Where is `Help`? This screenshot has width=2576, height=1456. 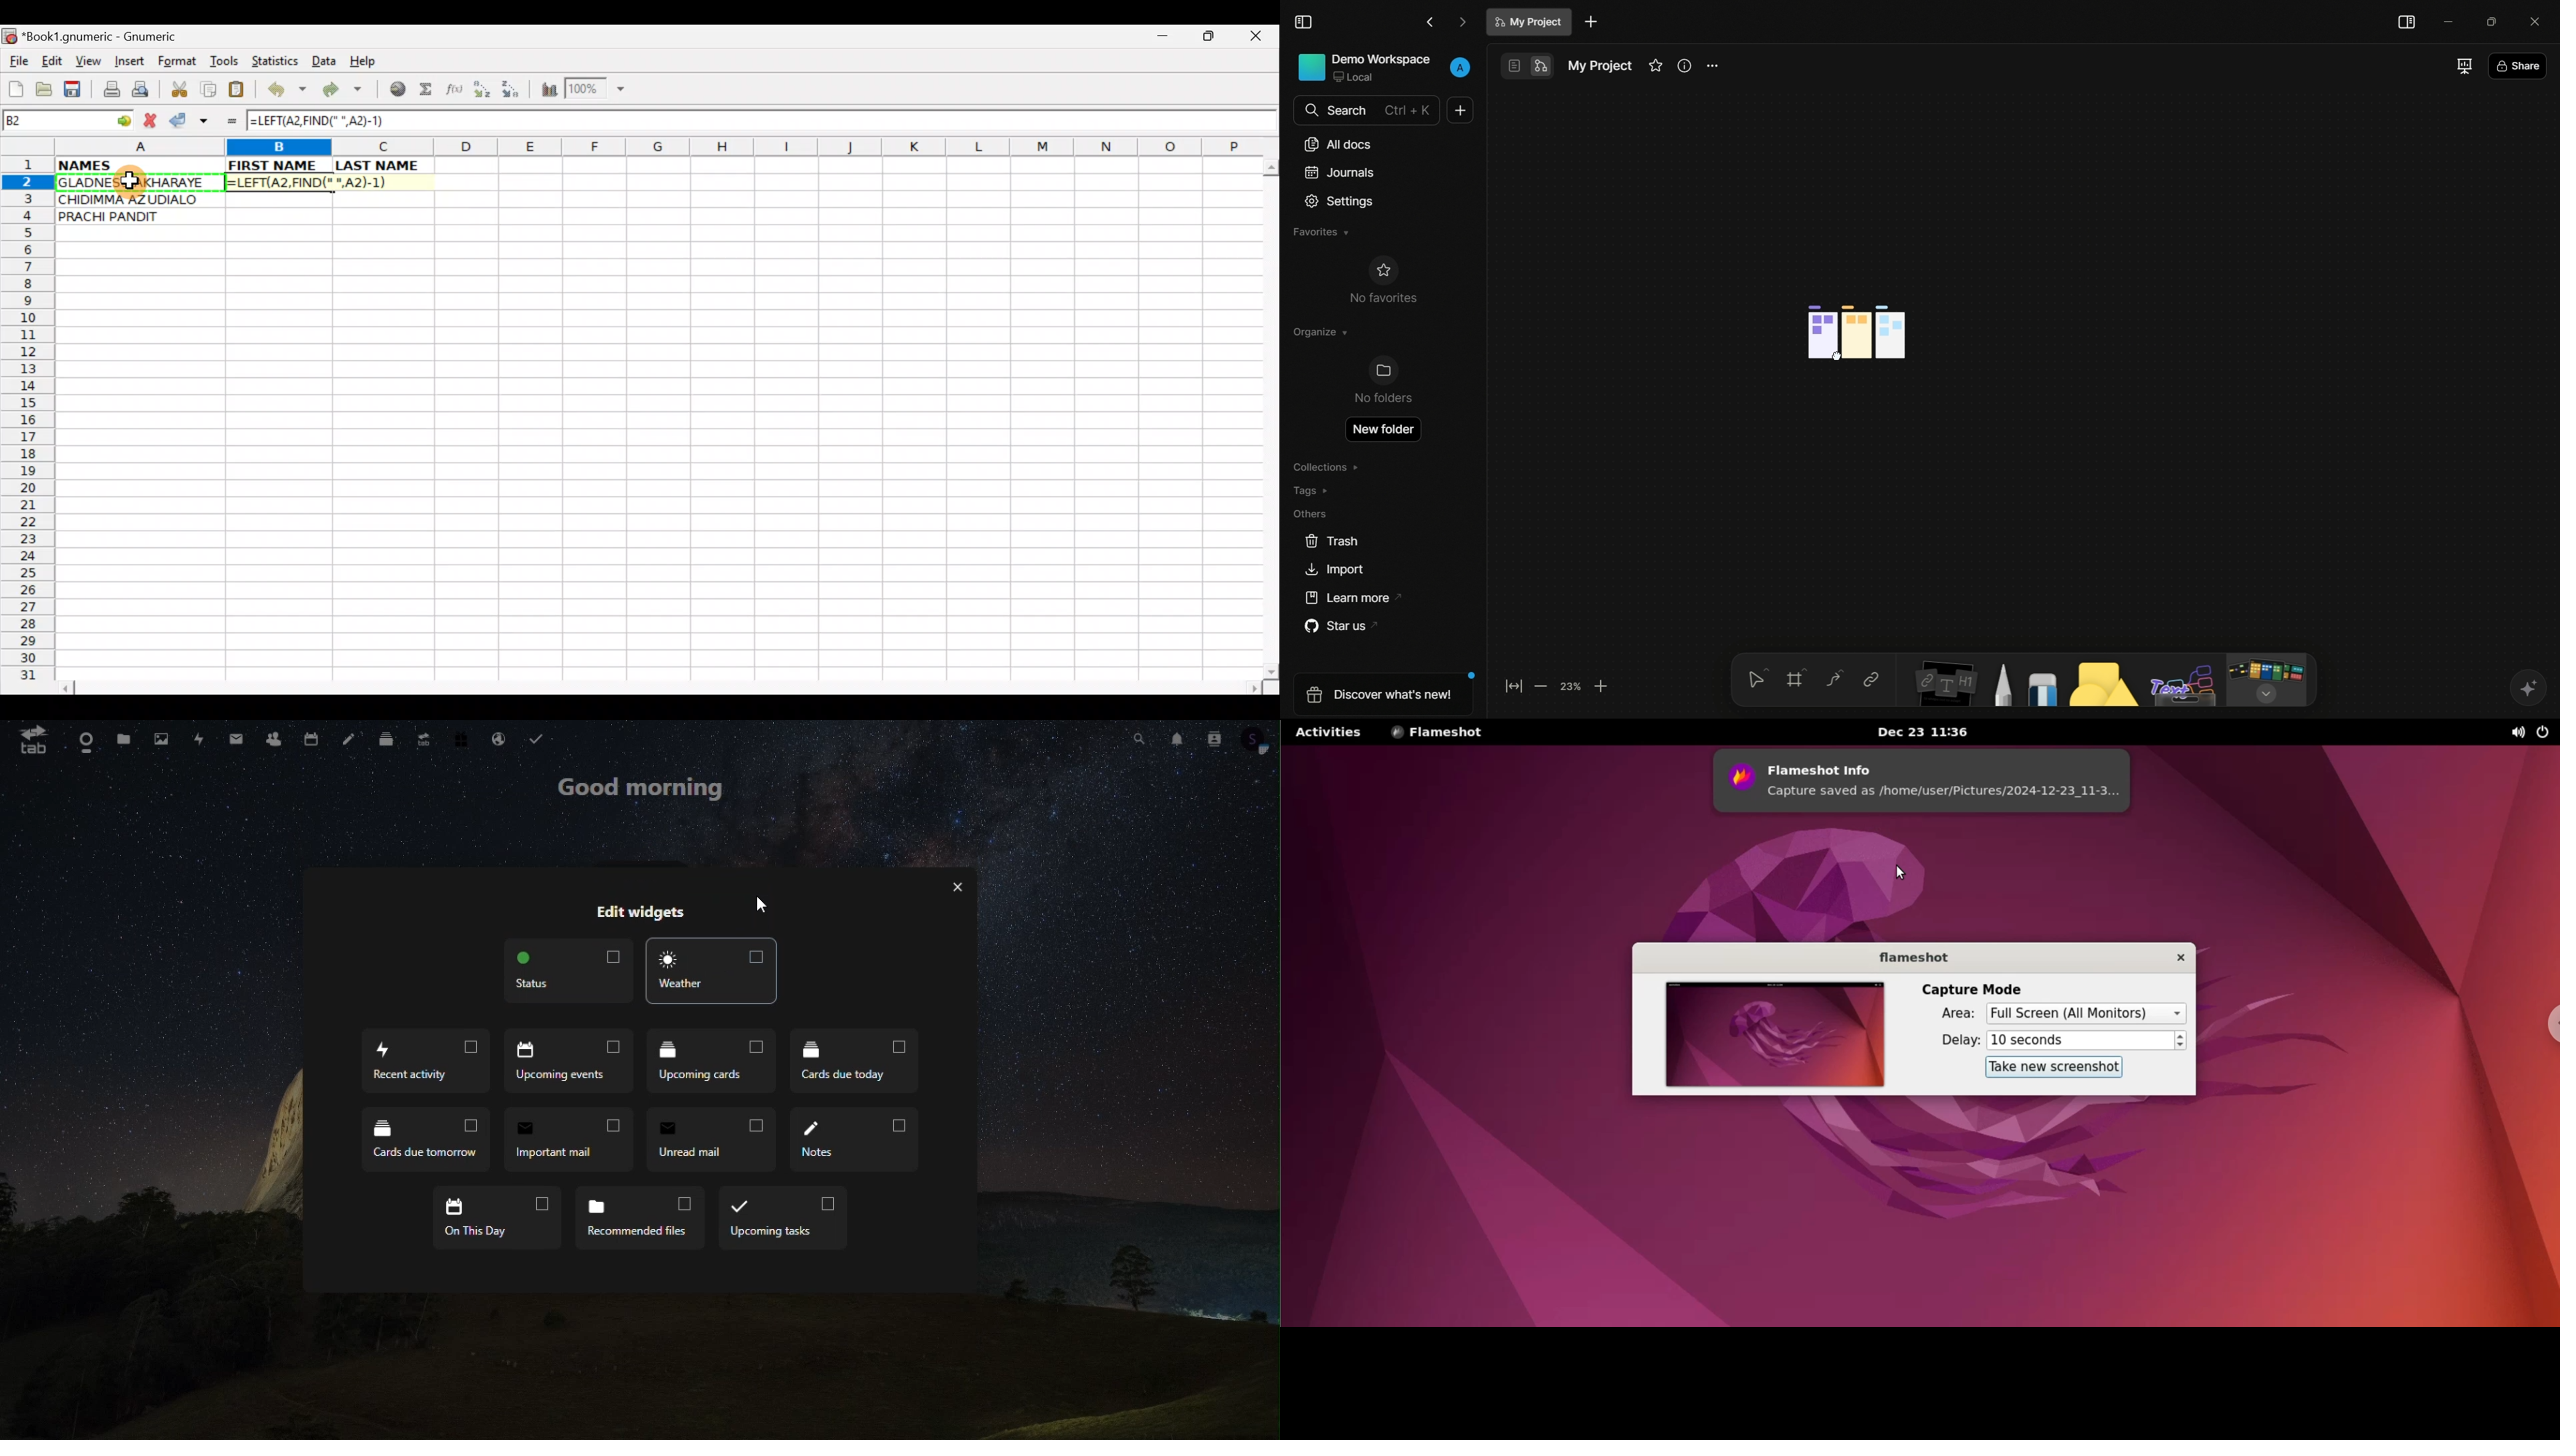 Help is located at coordinates (363, 61).